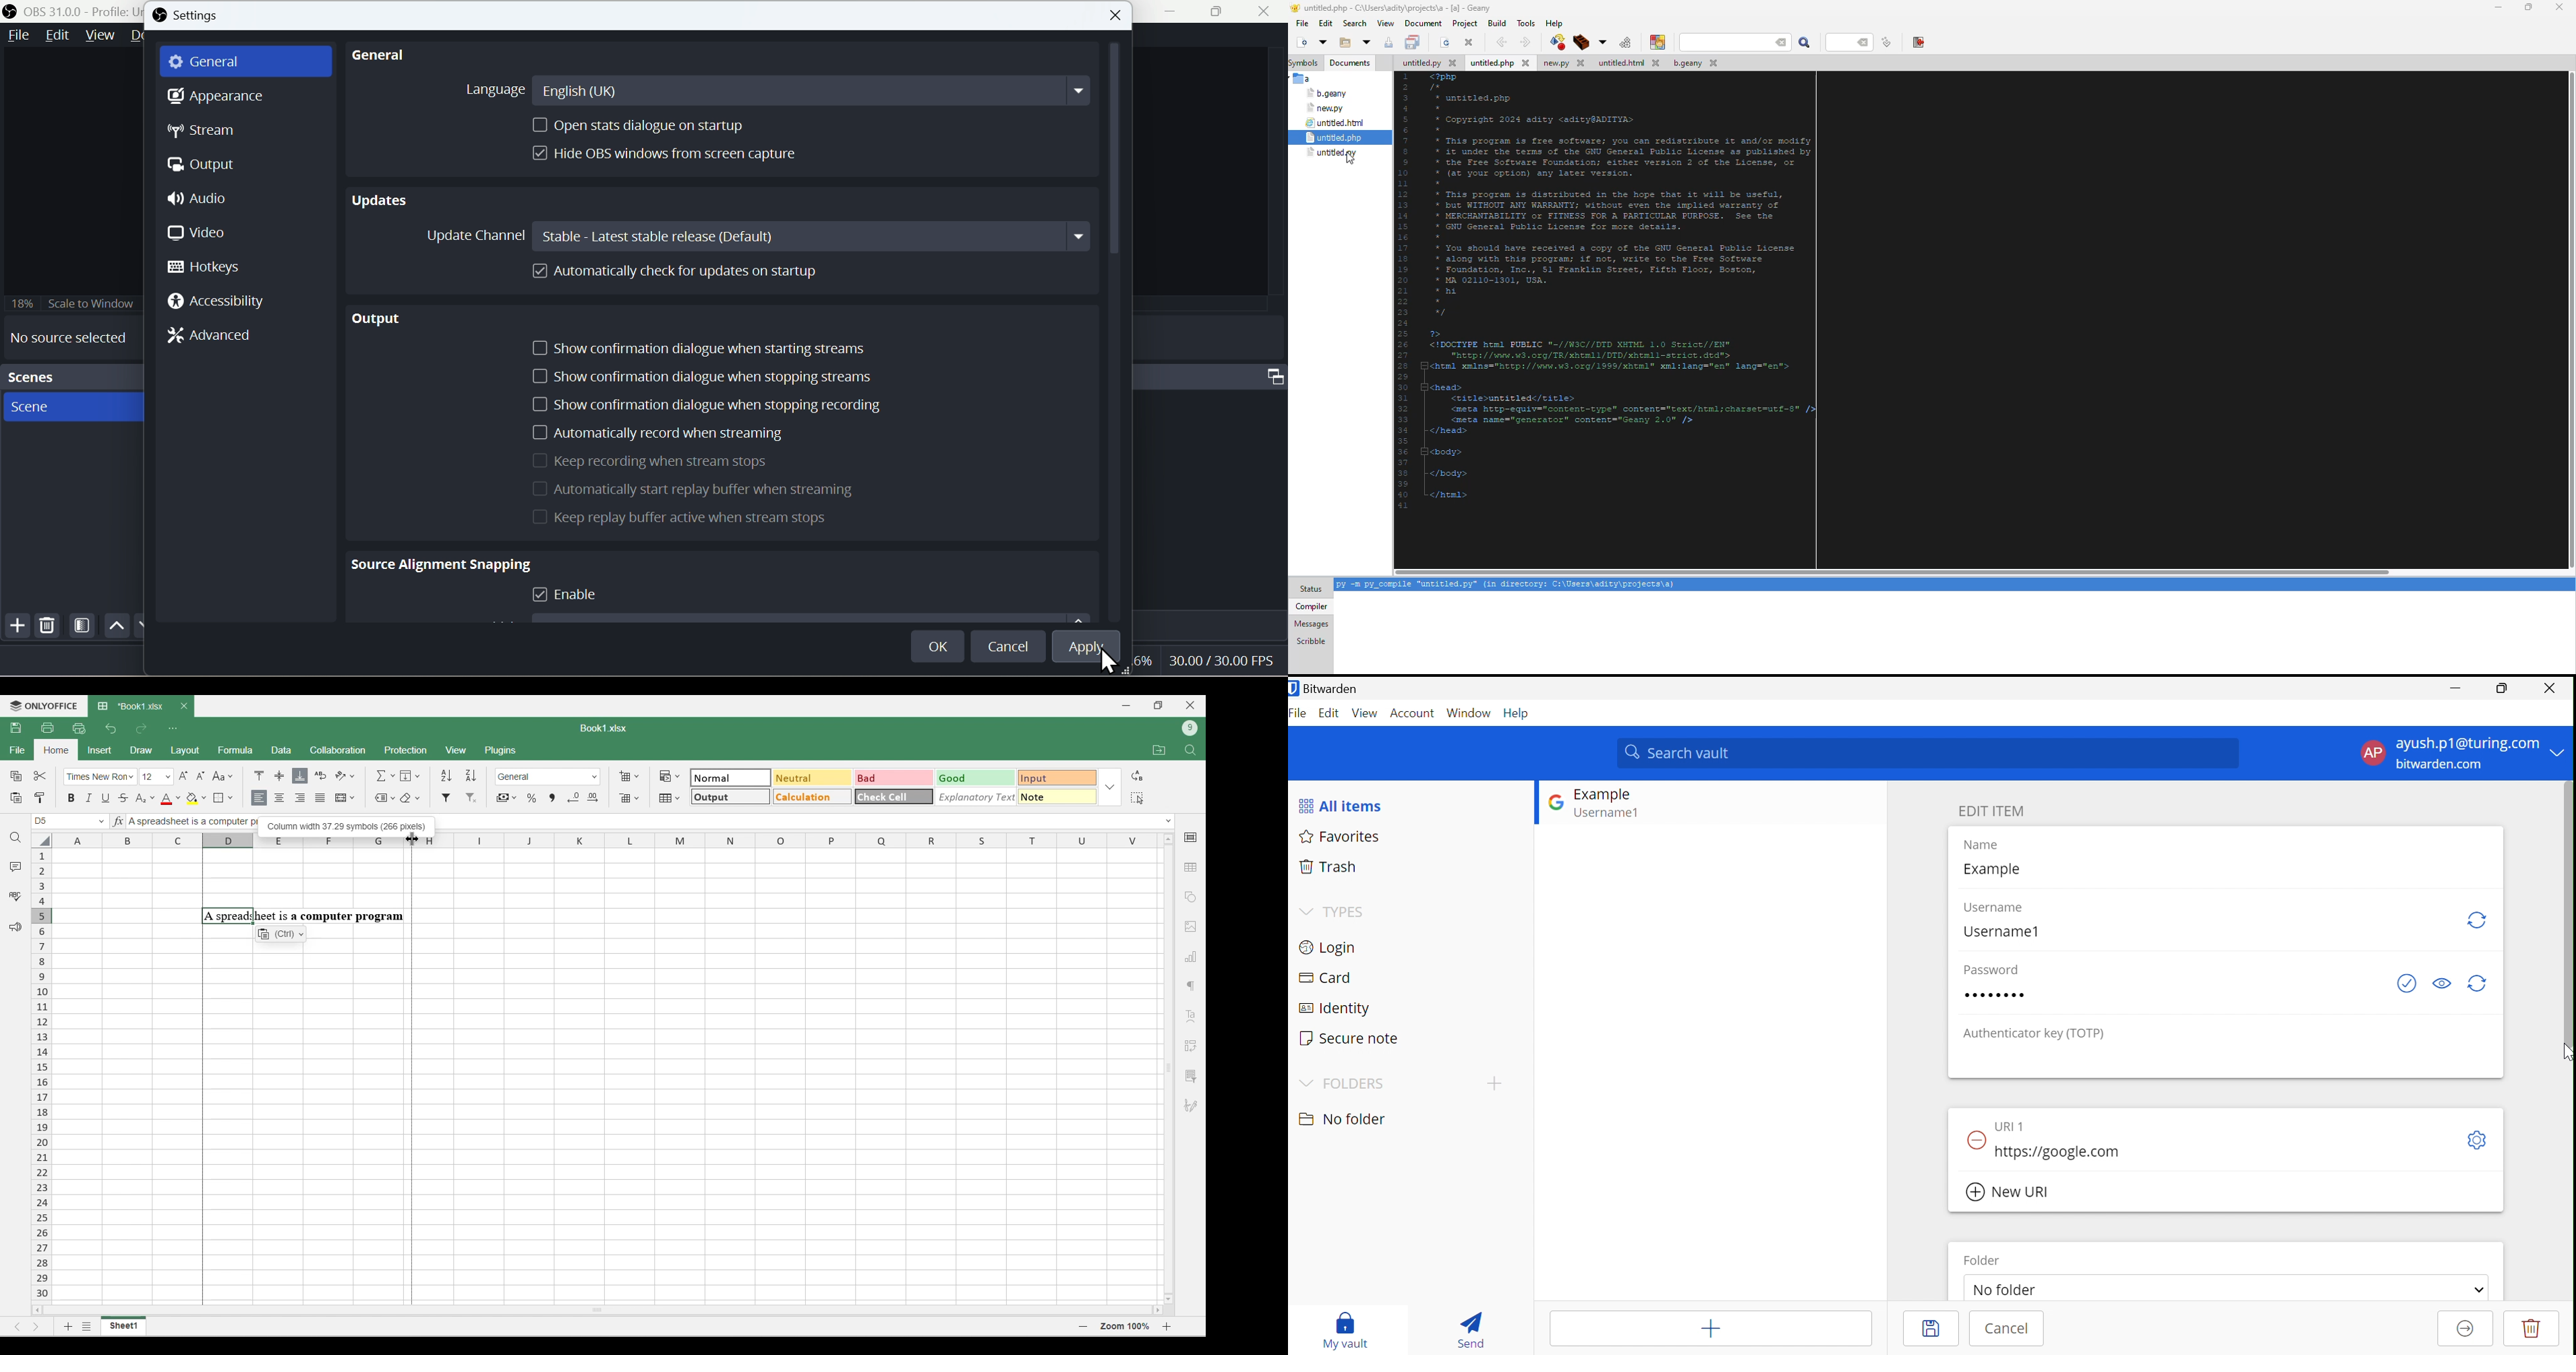  I want to click on Drop Down, so click(1305, 909).